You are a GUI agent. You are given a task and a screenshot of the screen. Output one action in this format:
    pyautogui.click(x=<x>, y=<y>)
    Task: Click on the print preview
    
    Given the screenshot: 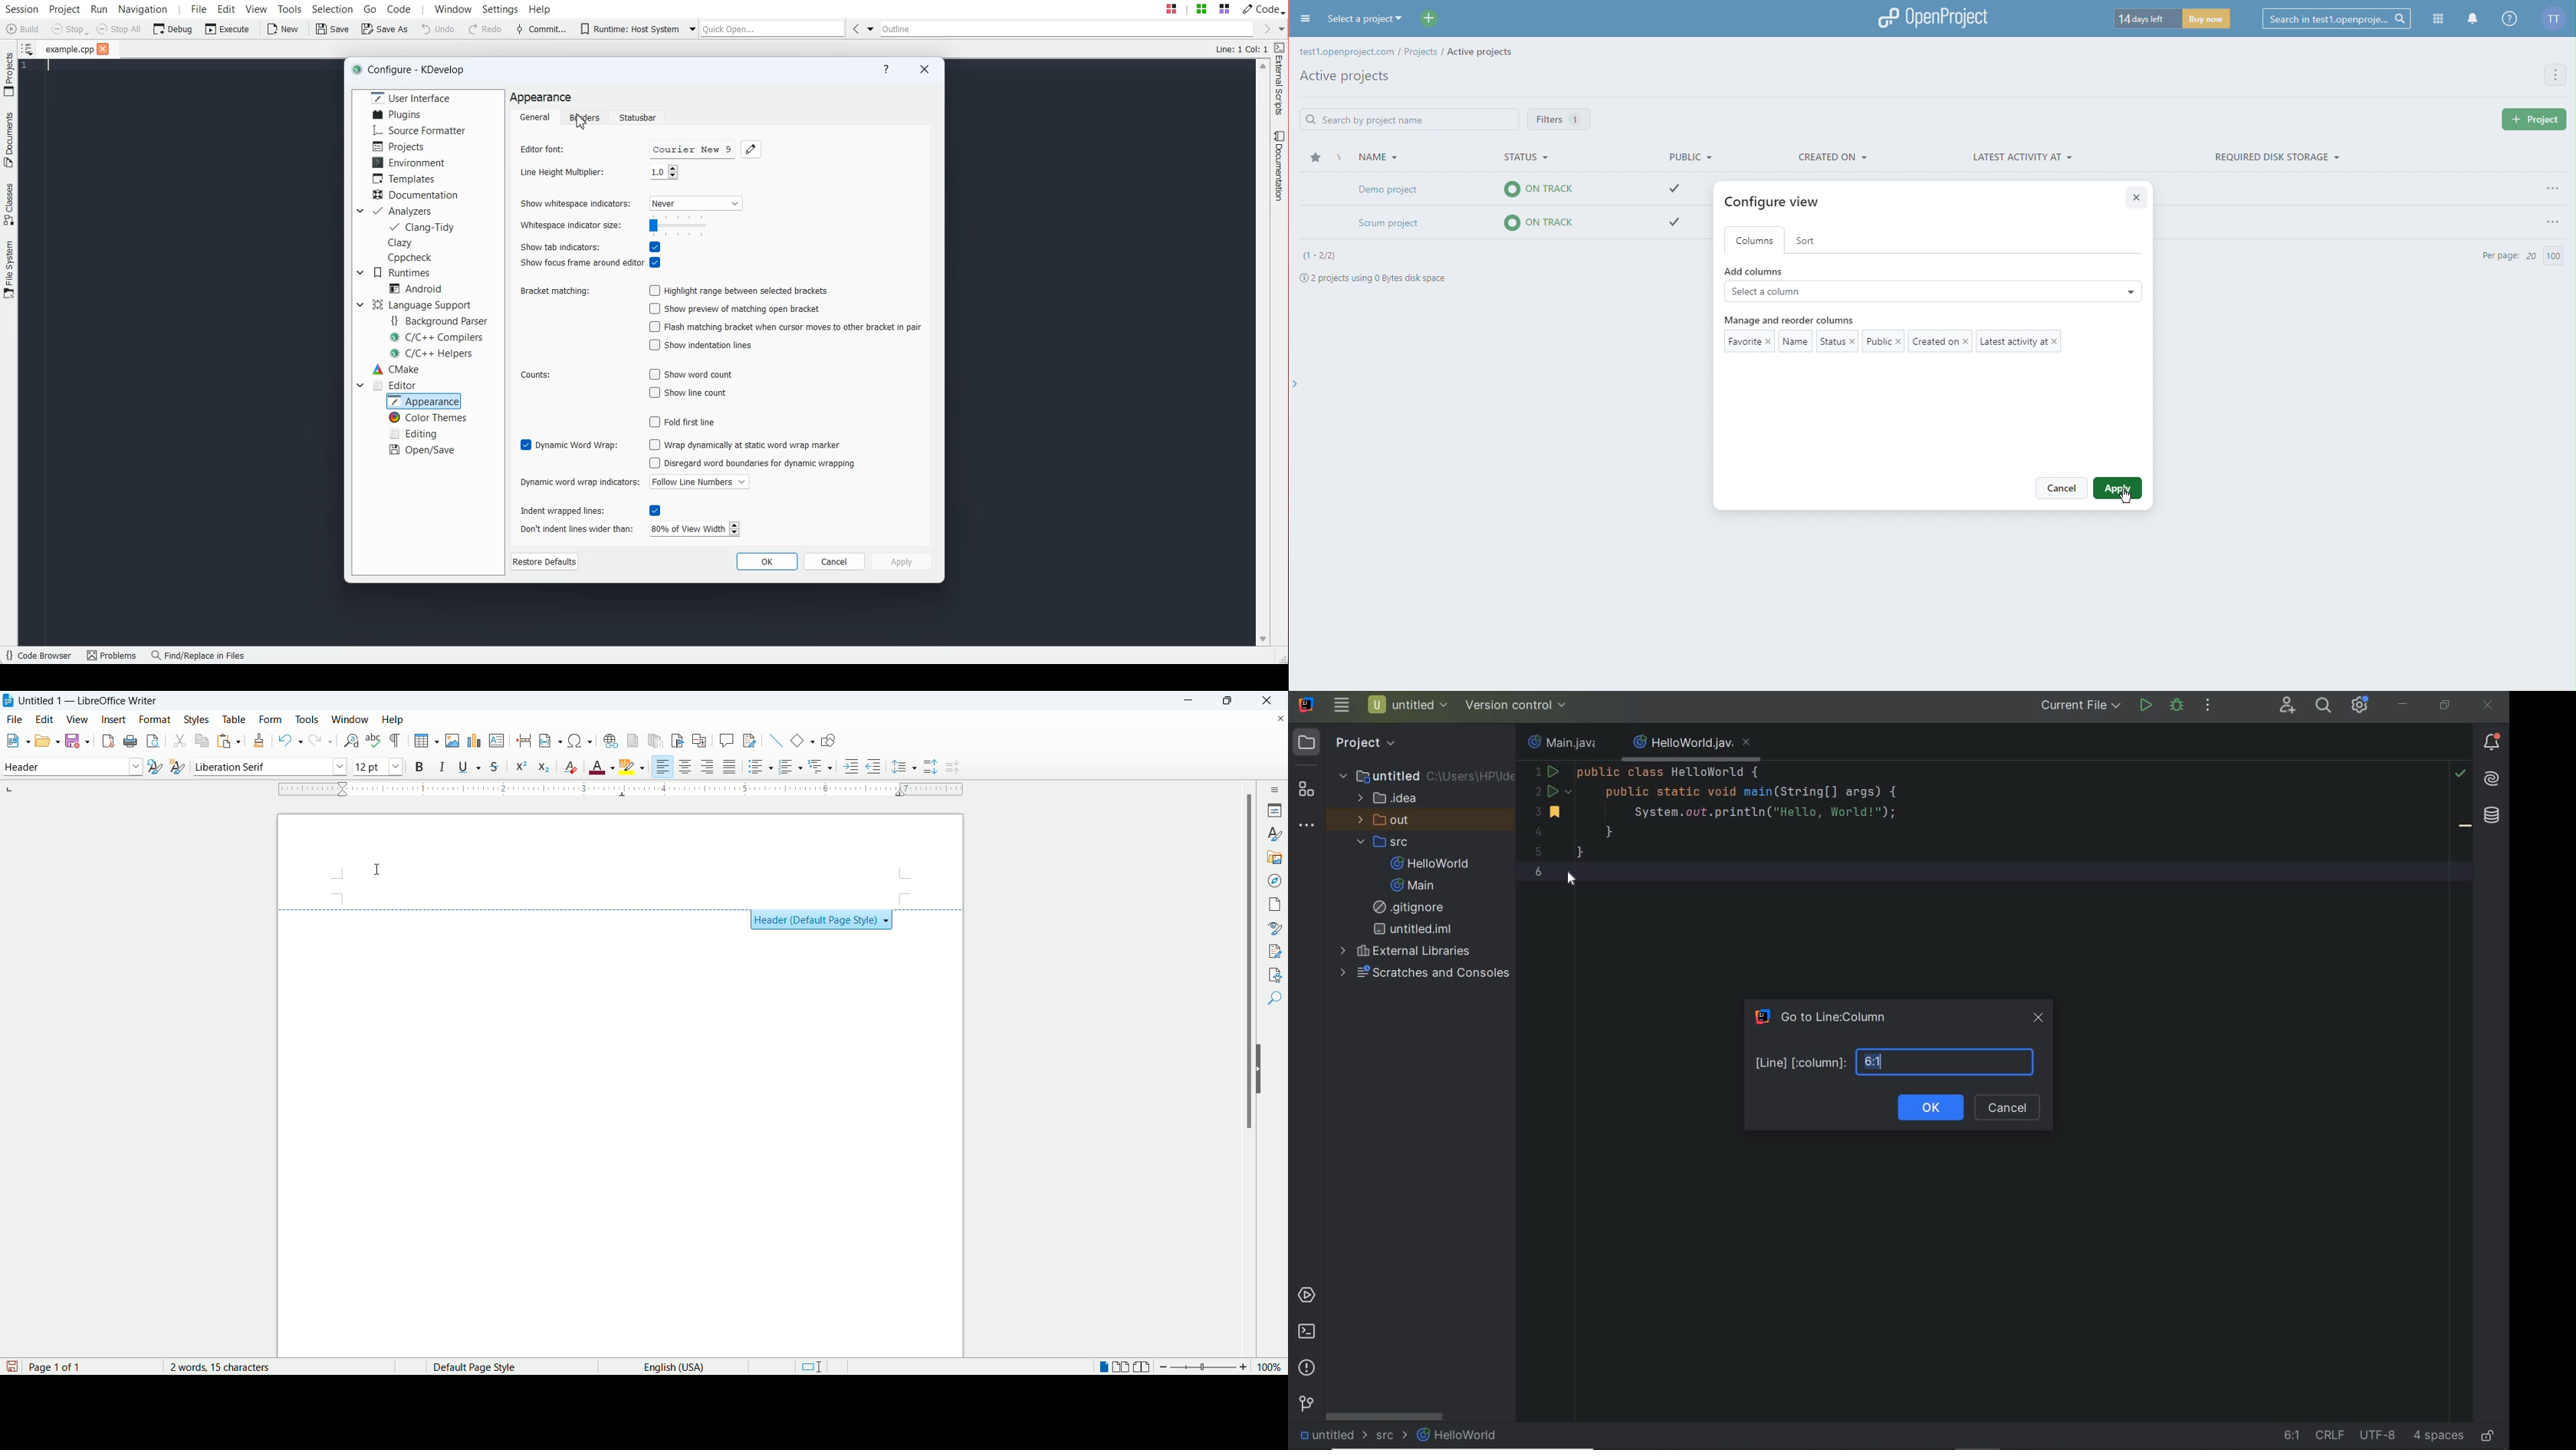 What is the action you would take?
    pyautogui.click(x=155, y=741)
    